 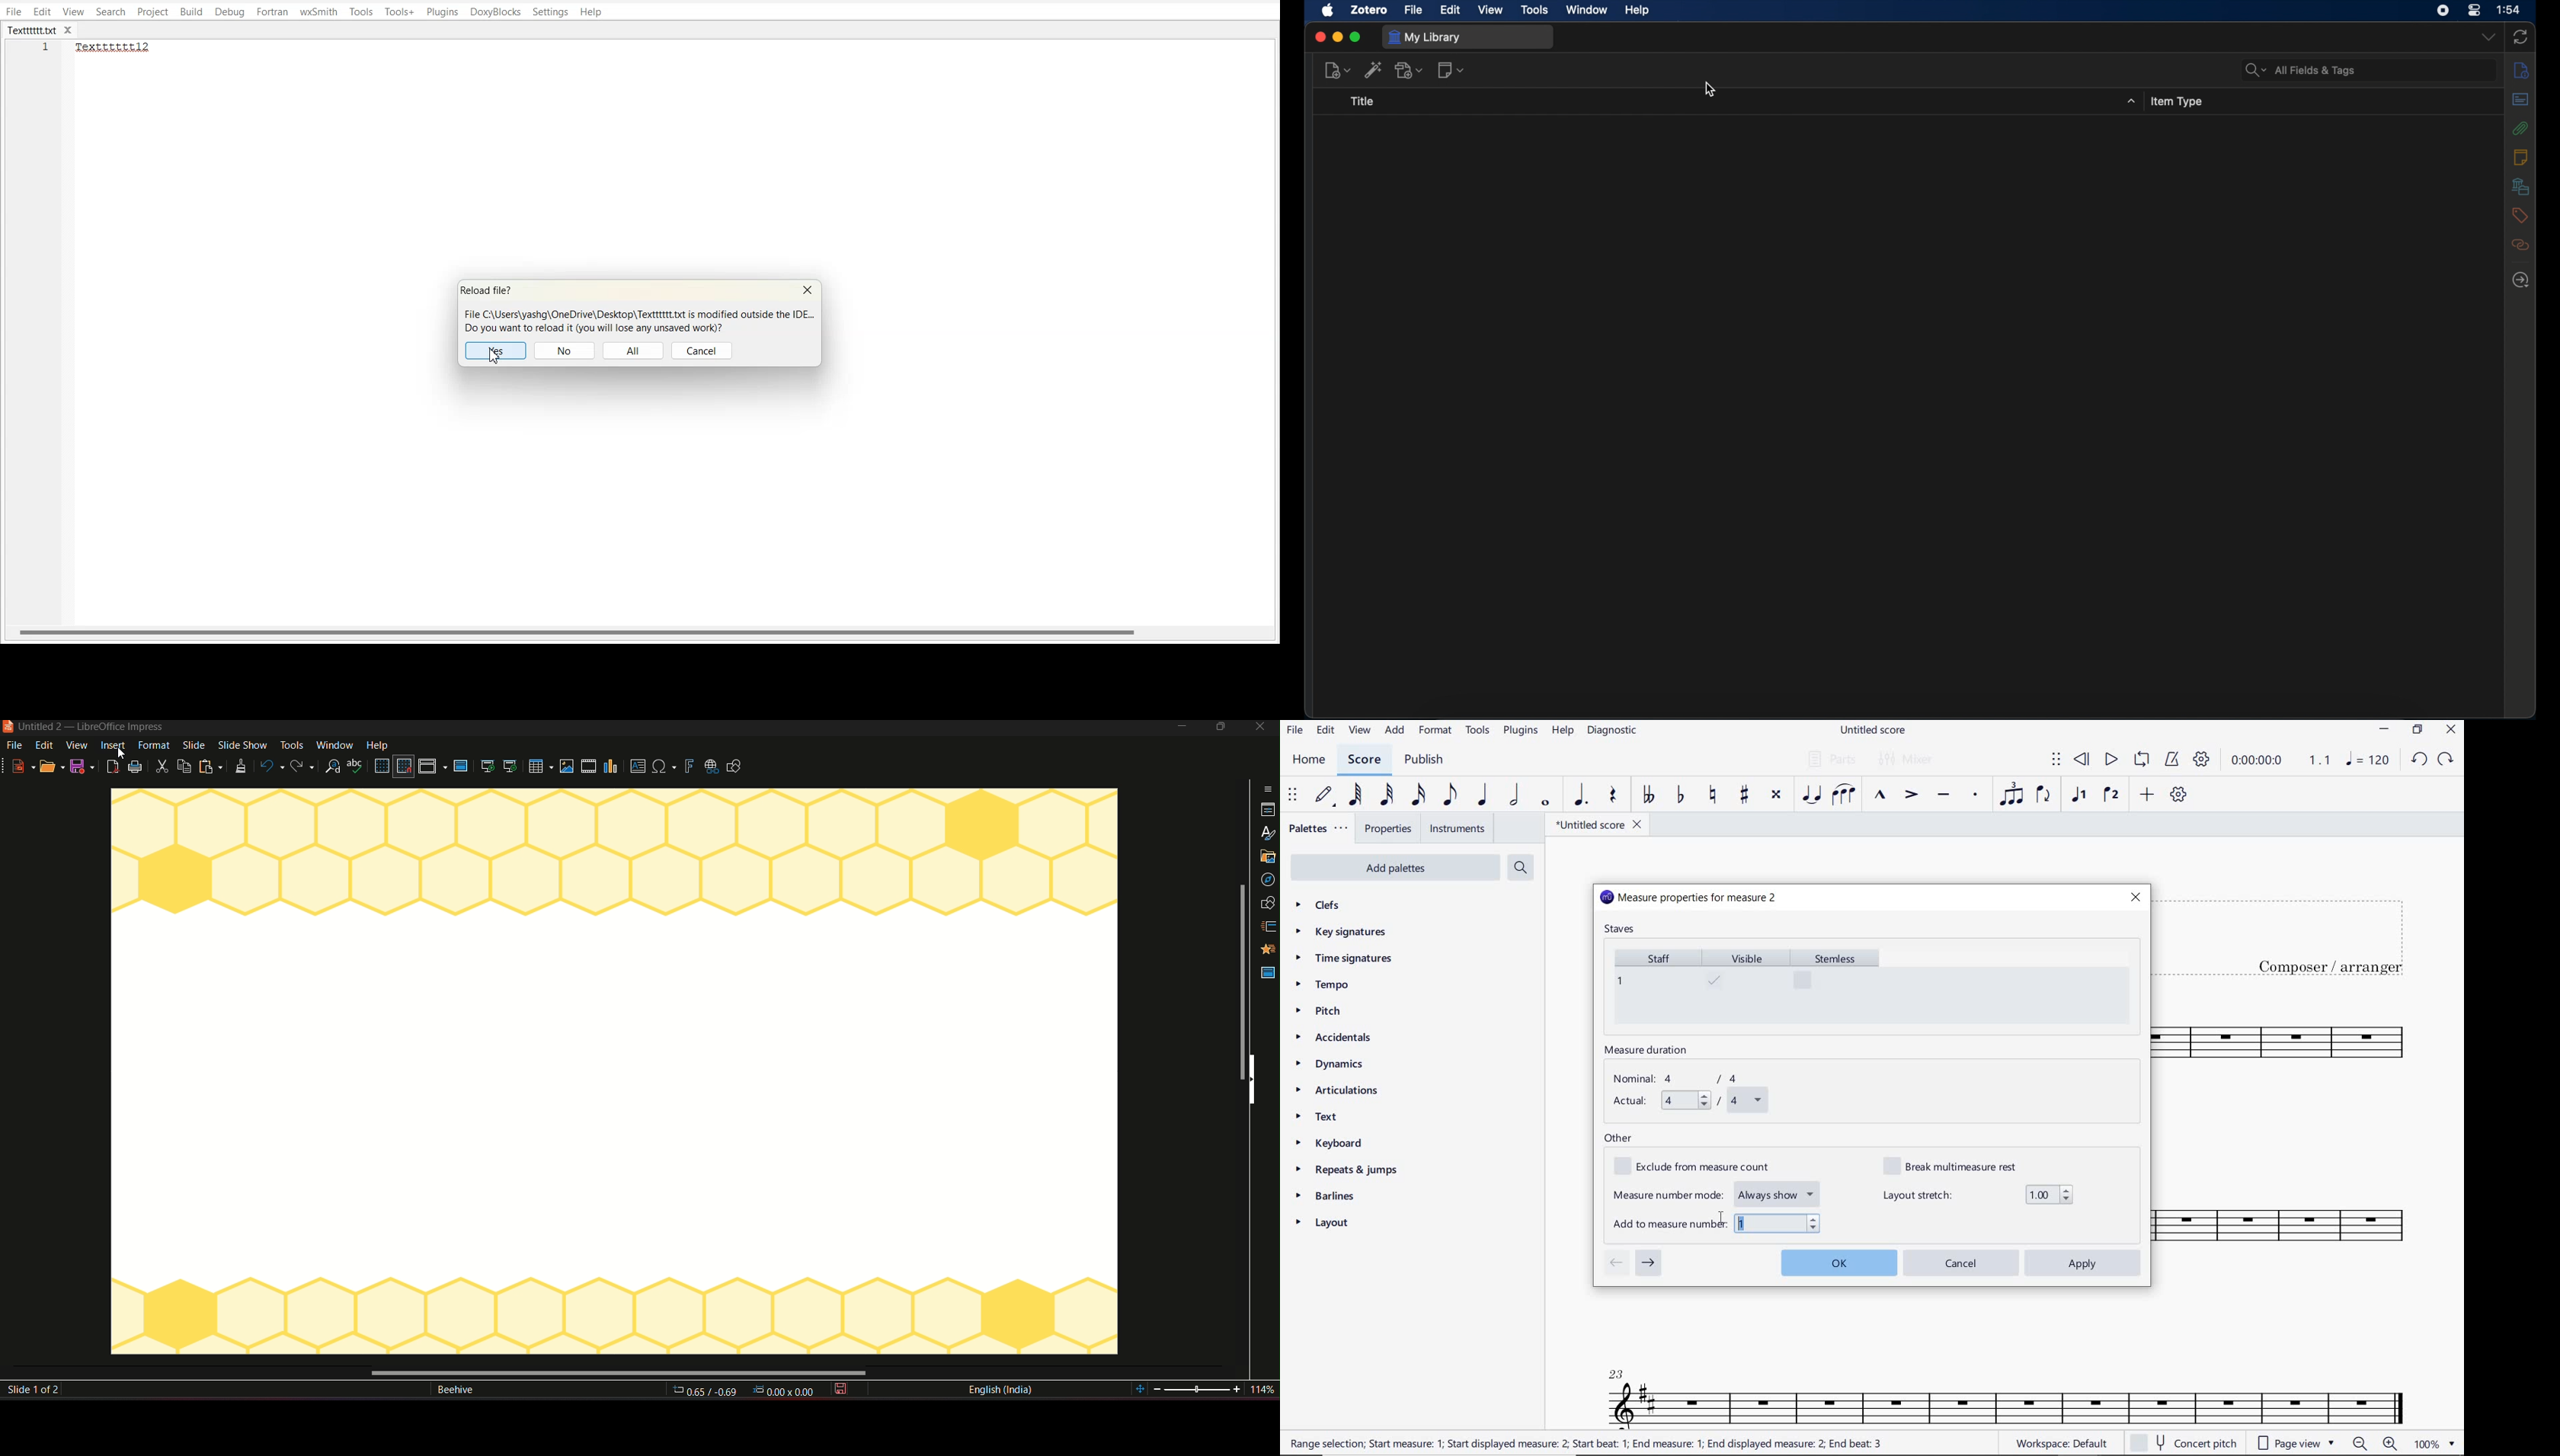 What do you see at coordinates (19, 765) in the screenshot?
I see `new` at bounding box center [19, 765].